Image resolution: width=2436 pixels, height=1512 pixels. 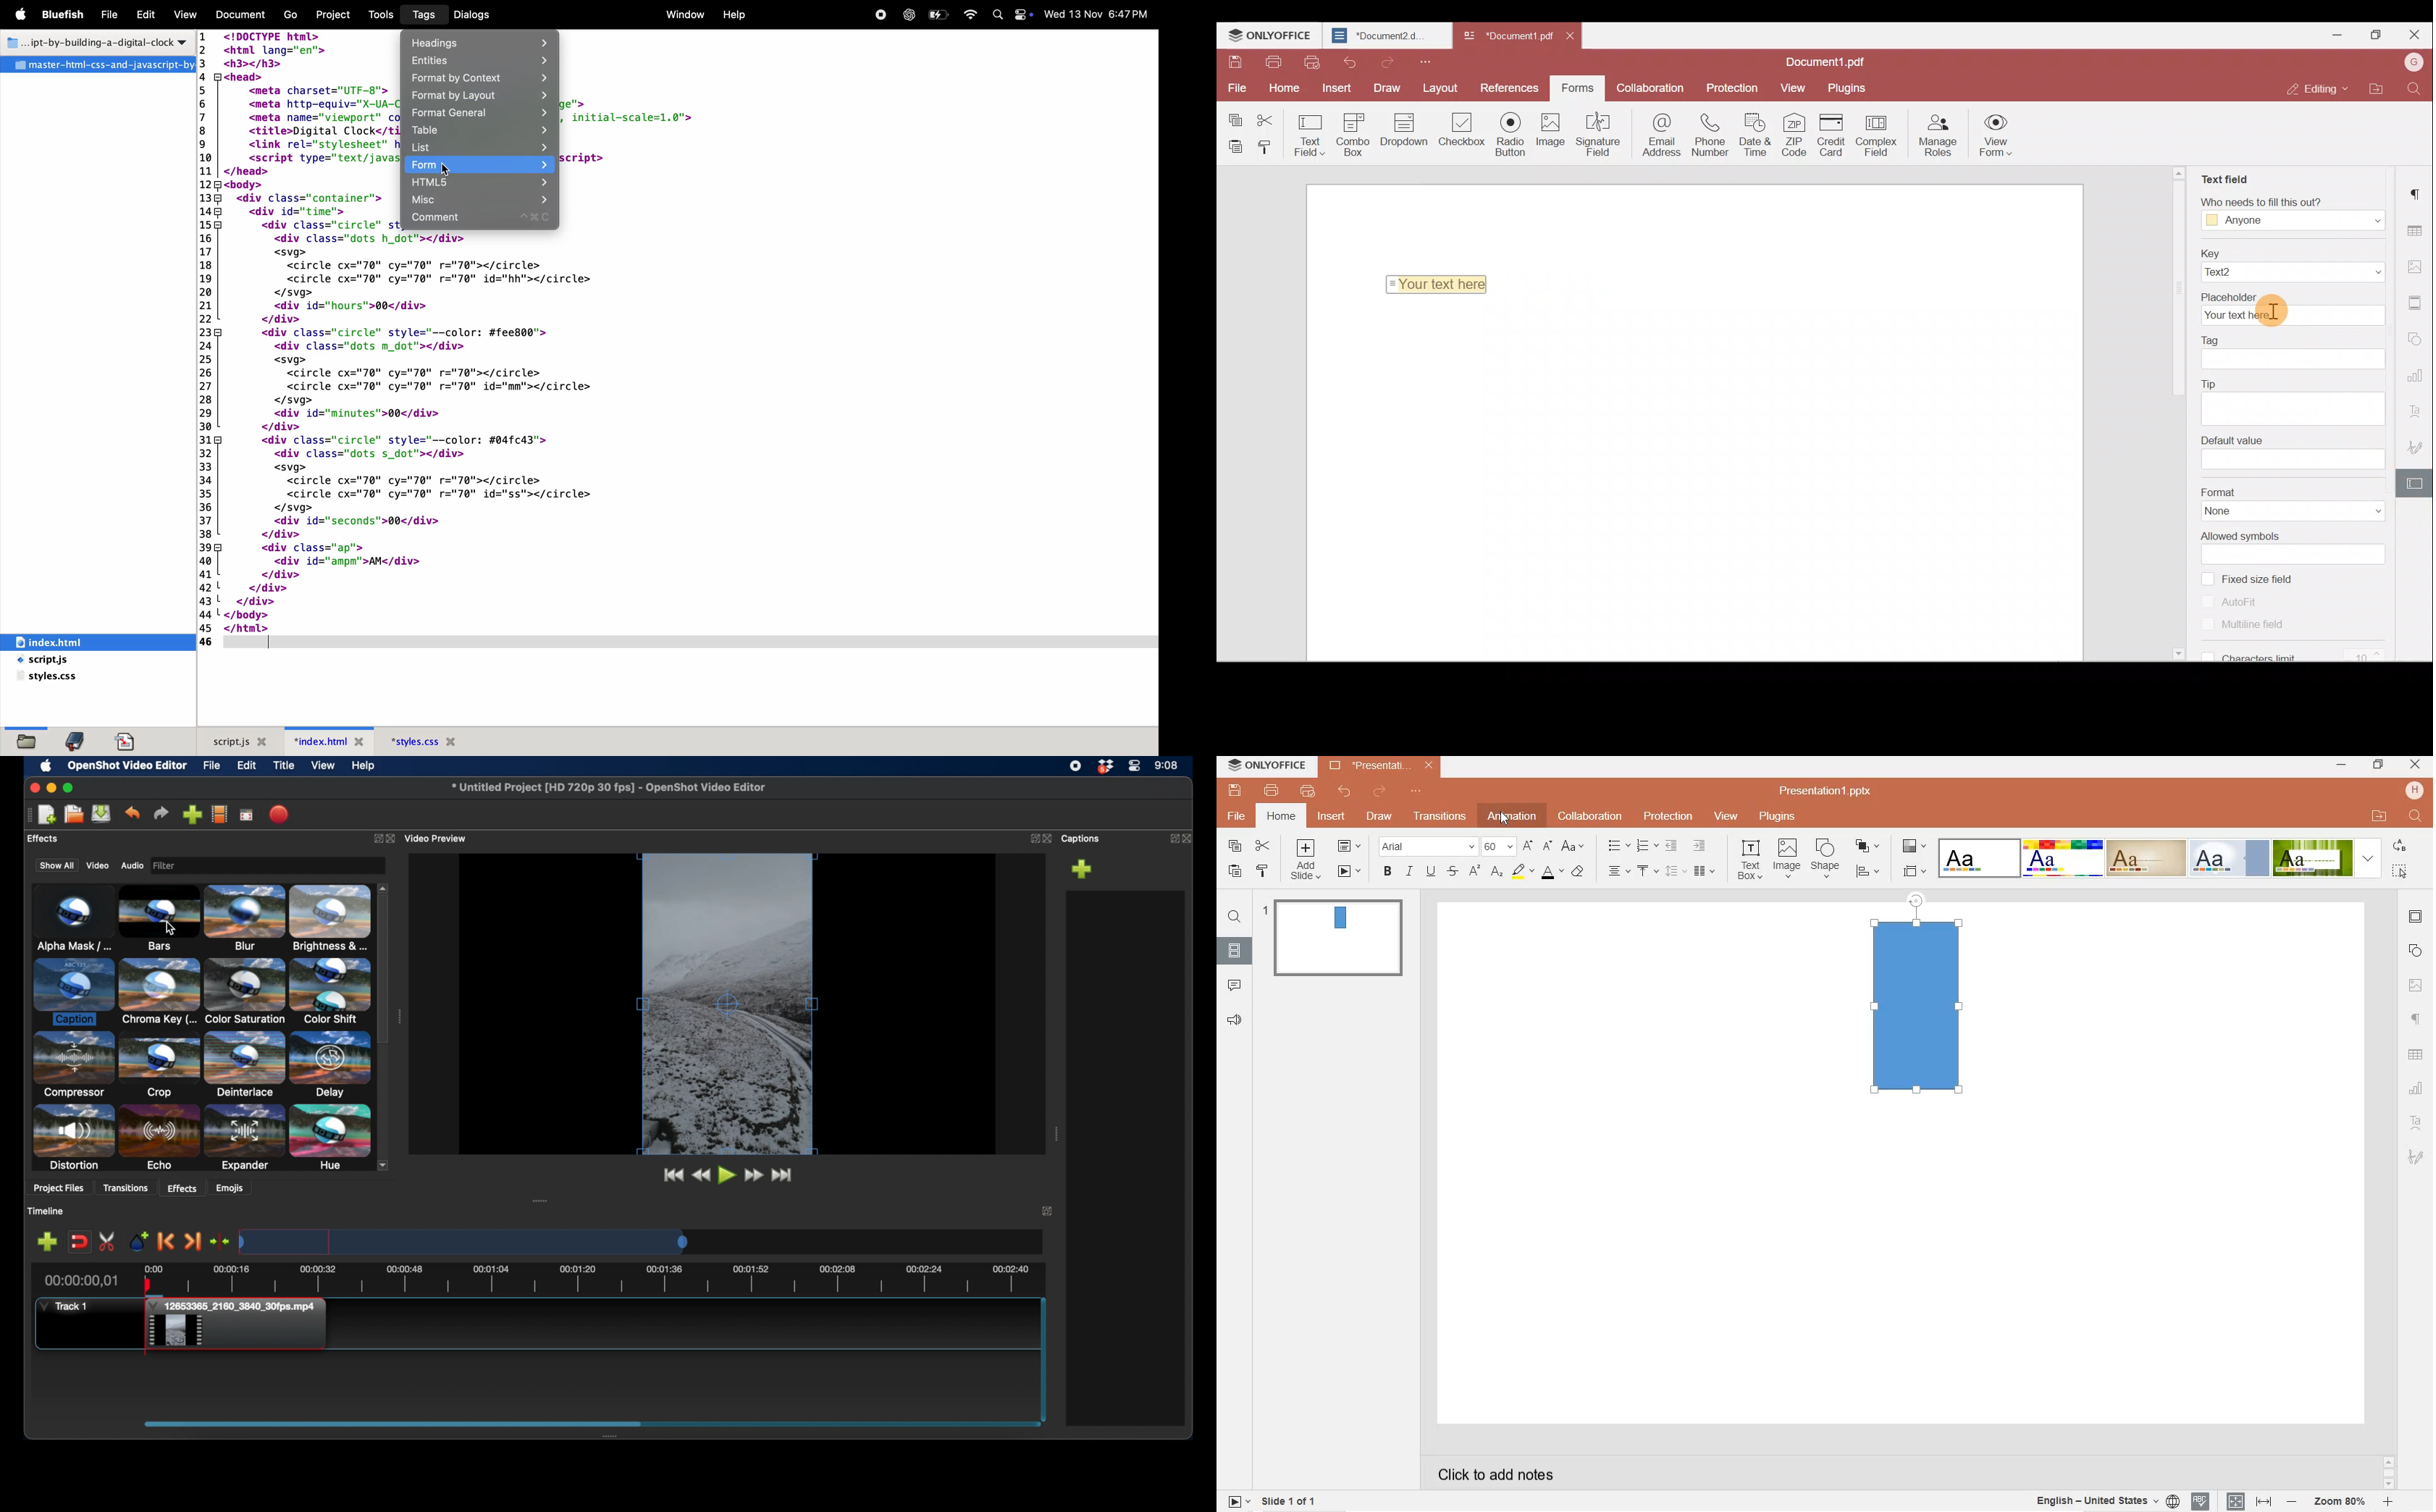 What do you see at coordinates (1234, 1020) in the screenshot?
I see `feedback & support` at bounding box center [1234, 1020].